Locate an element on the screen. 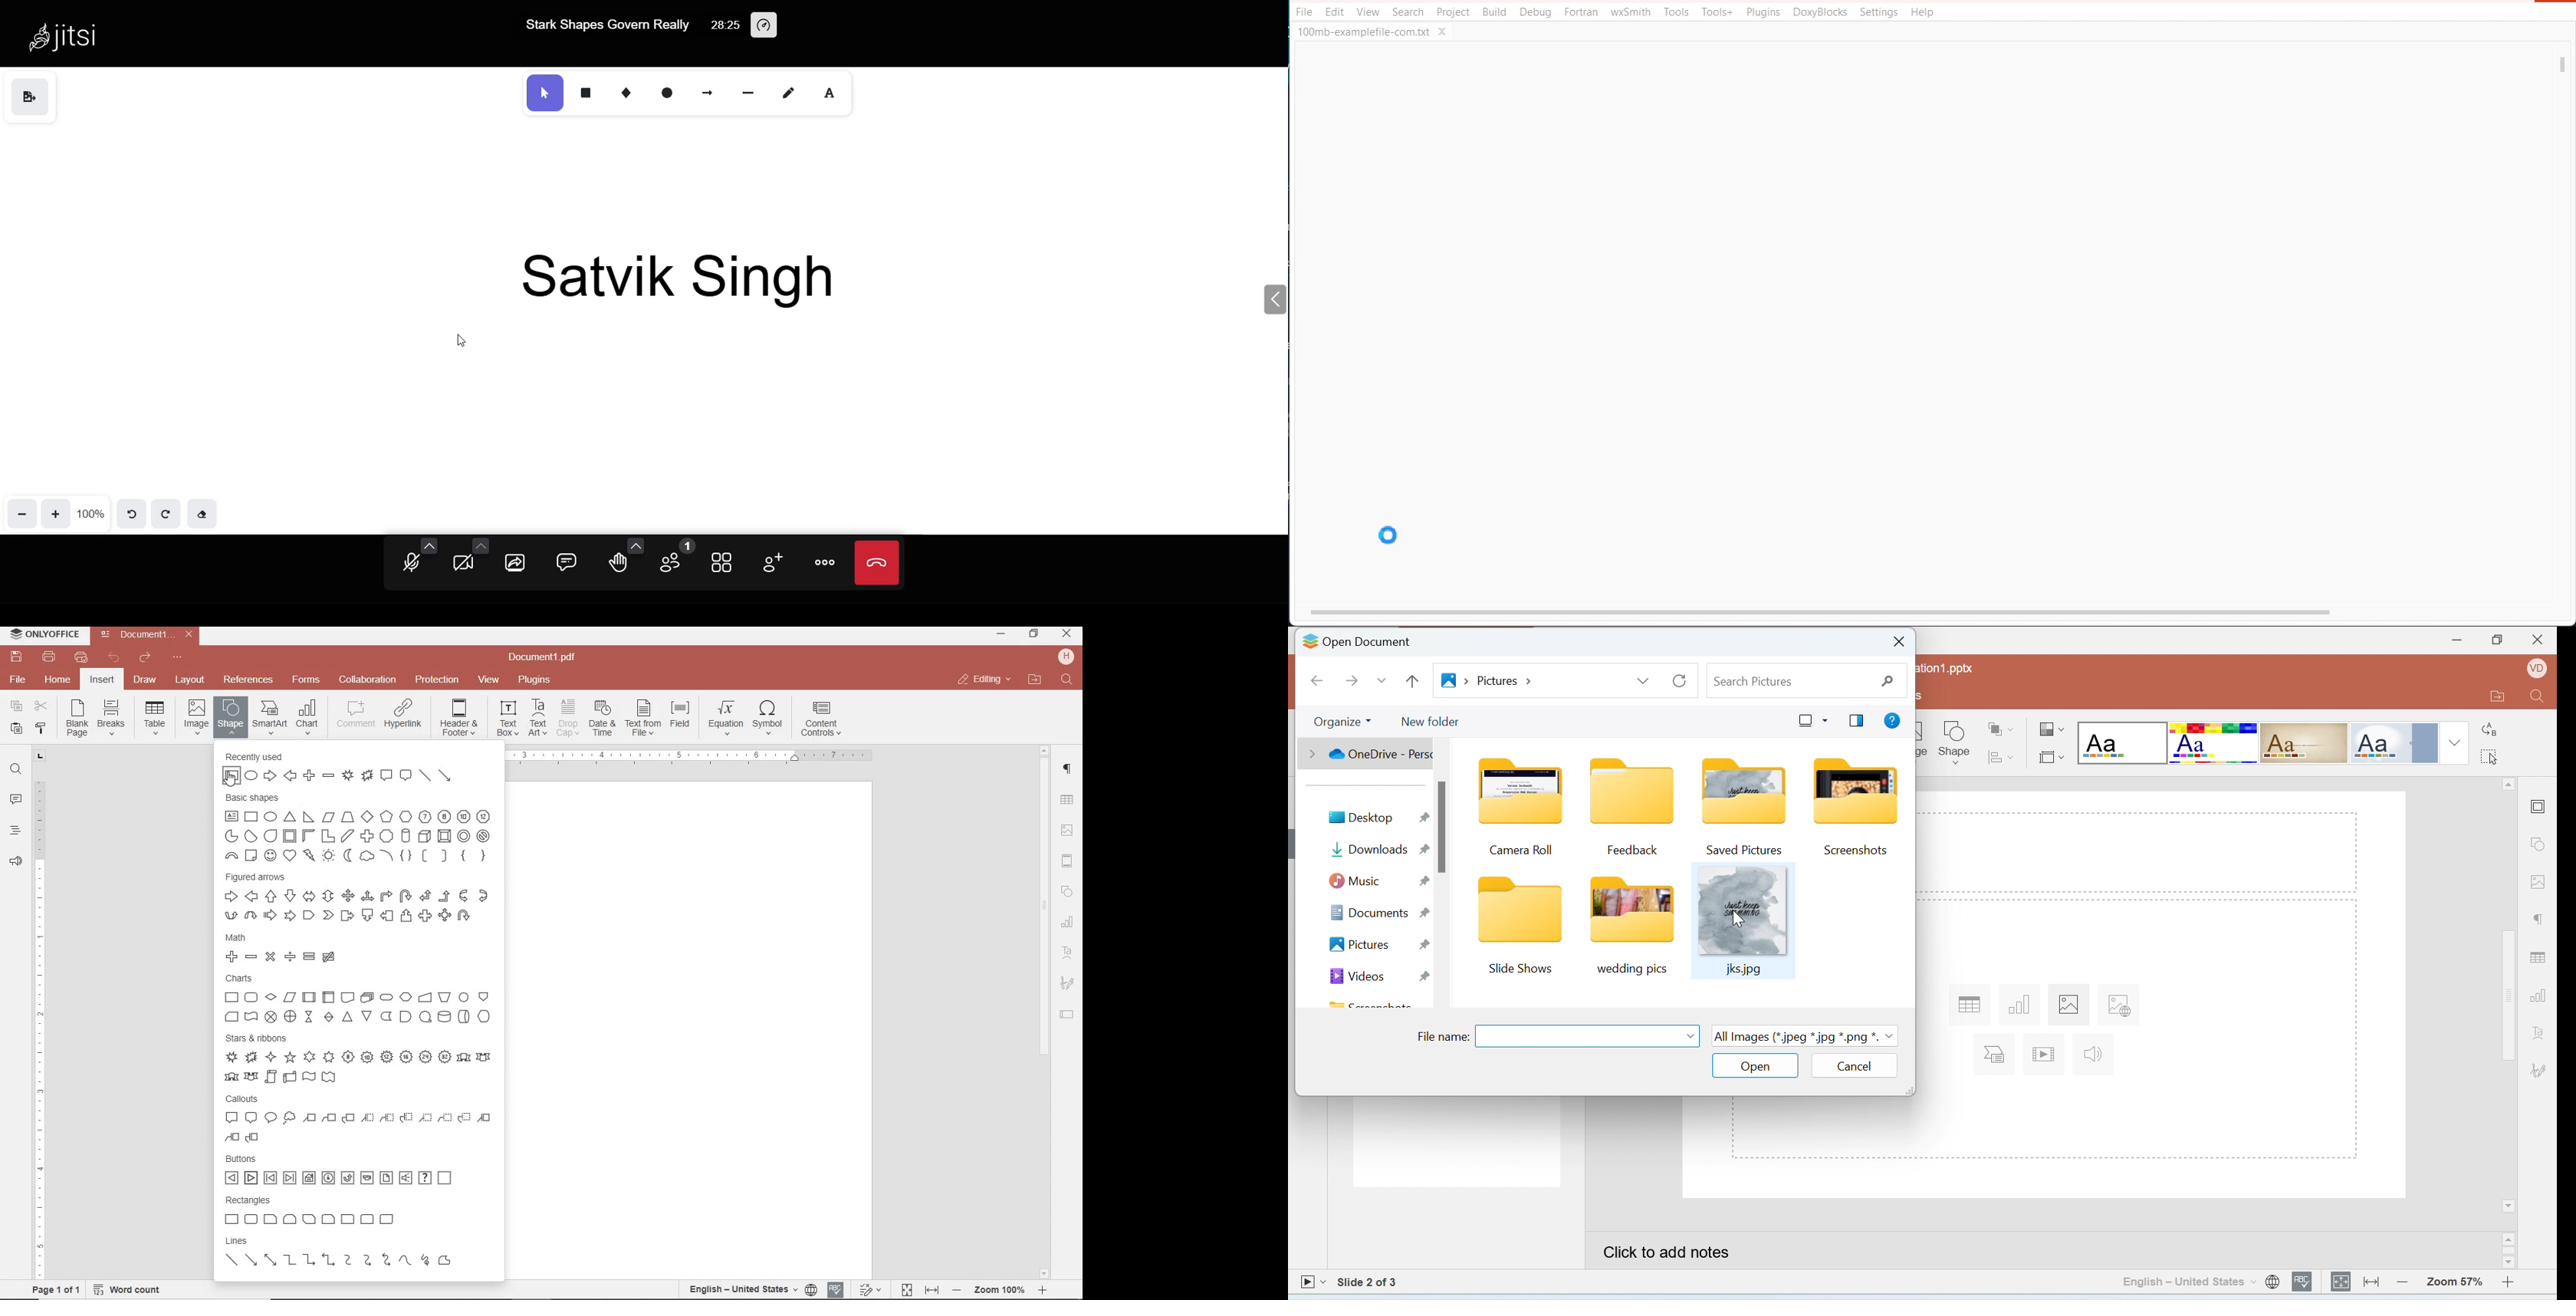 This screenshot has width=2576, height=1316. Edit is located at coordinates (1335, 12).